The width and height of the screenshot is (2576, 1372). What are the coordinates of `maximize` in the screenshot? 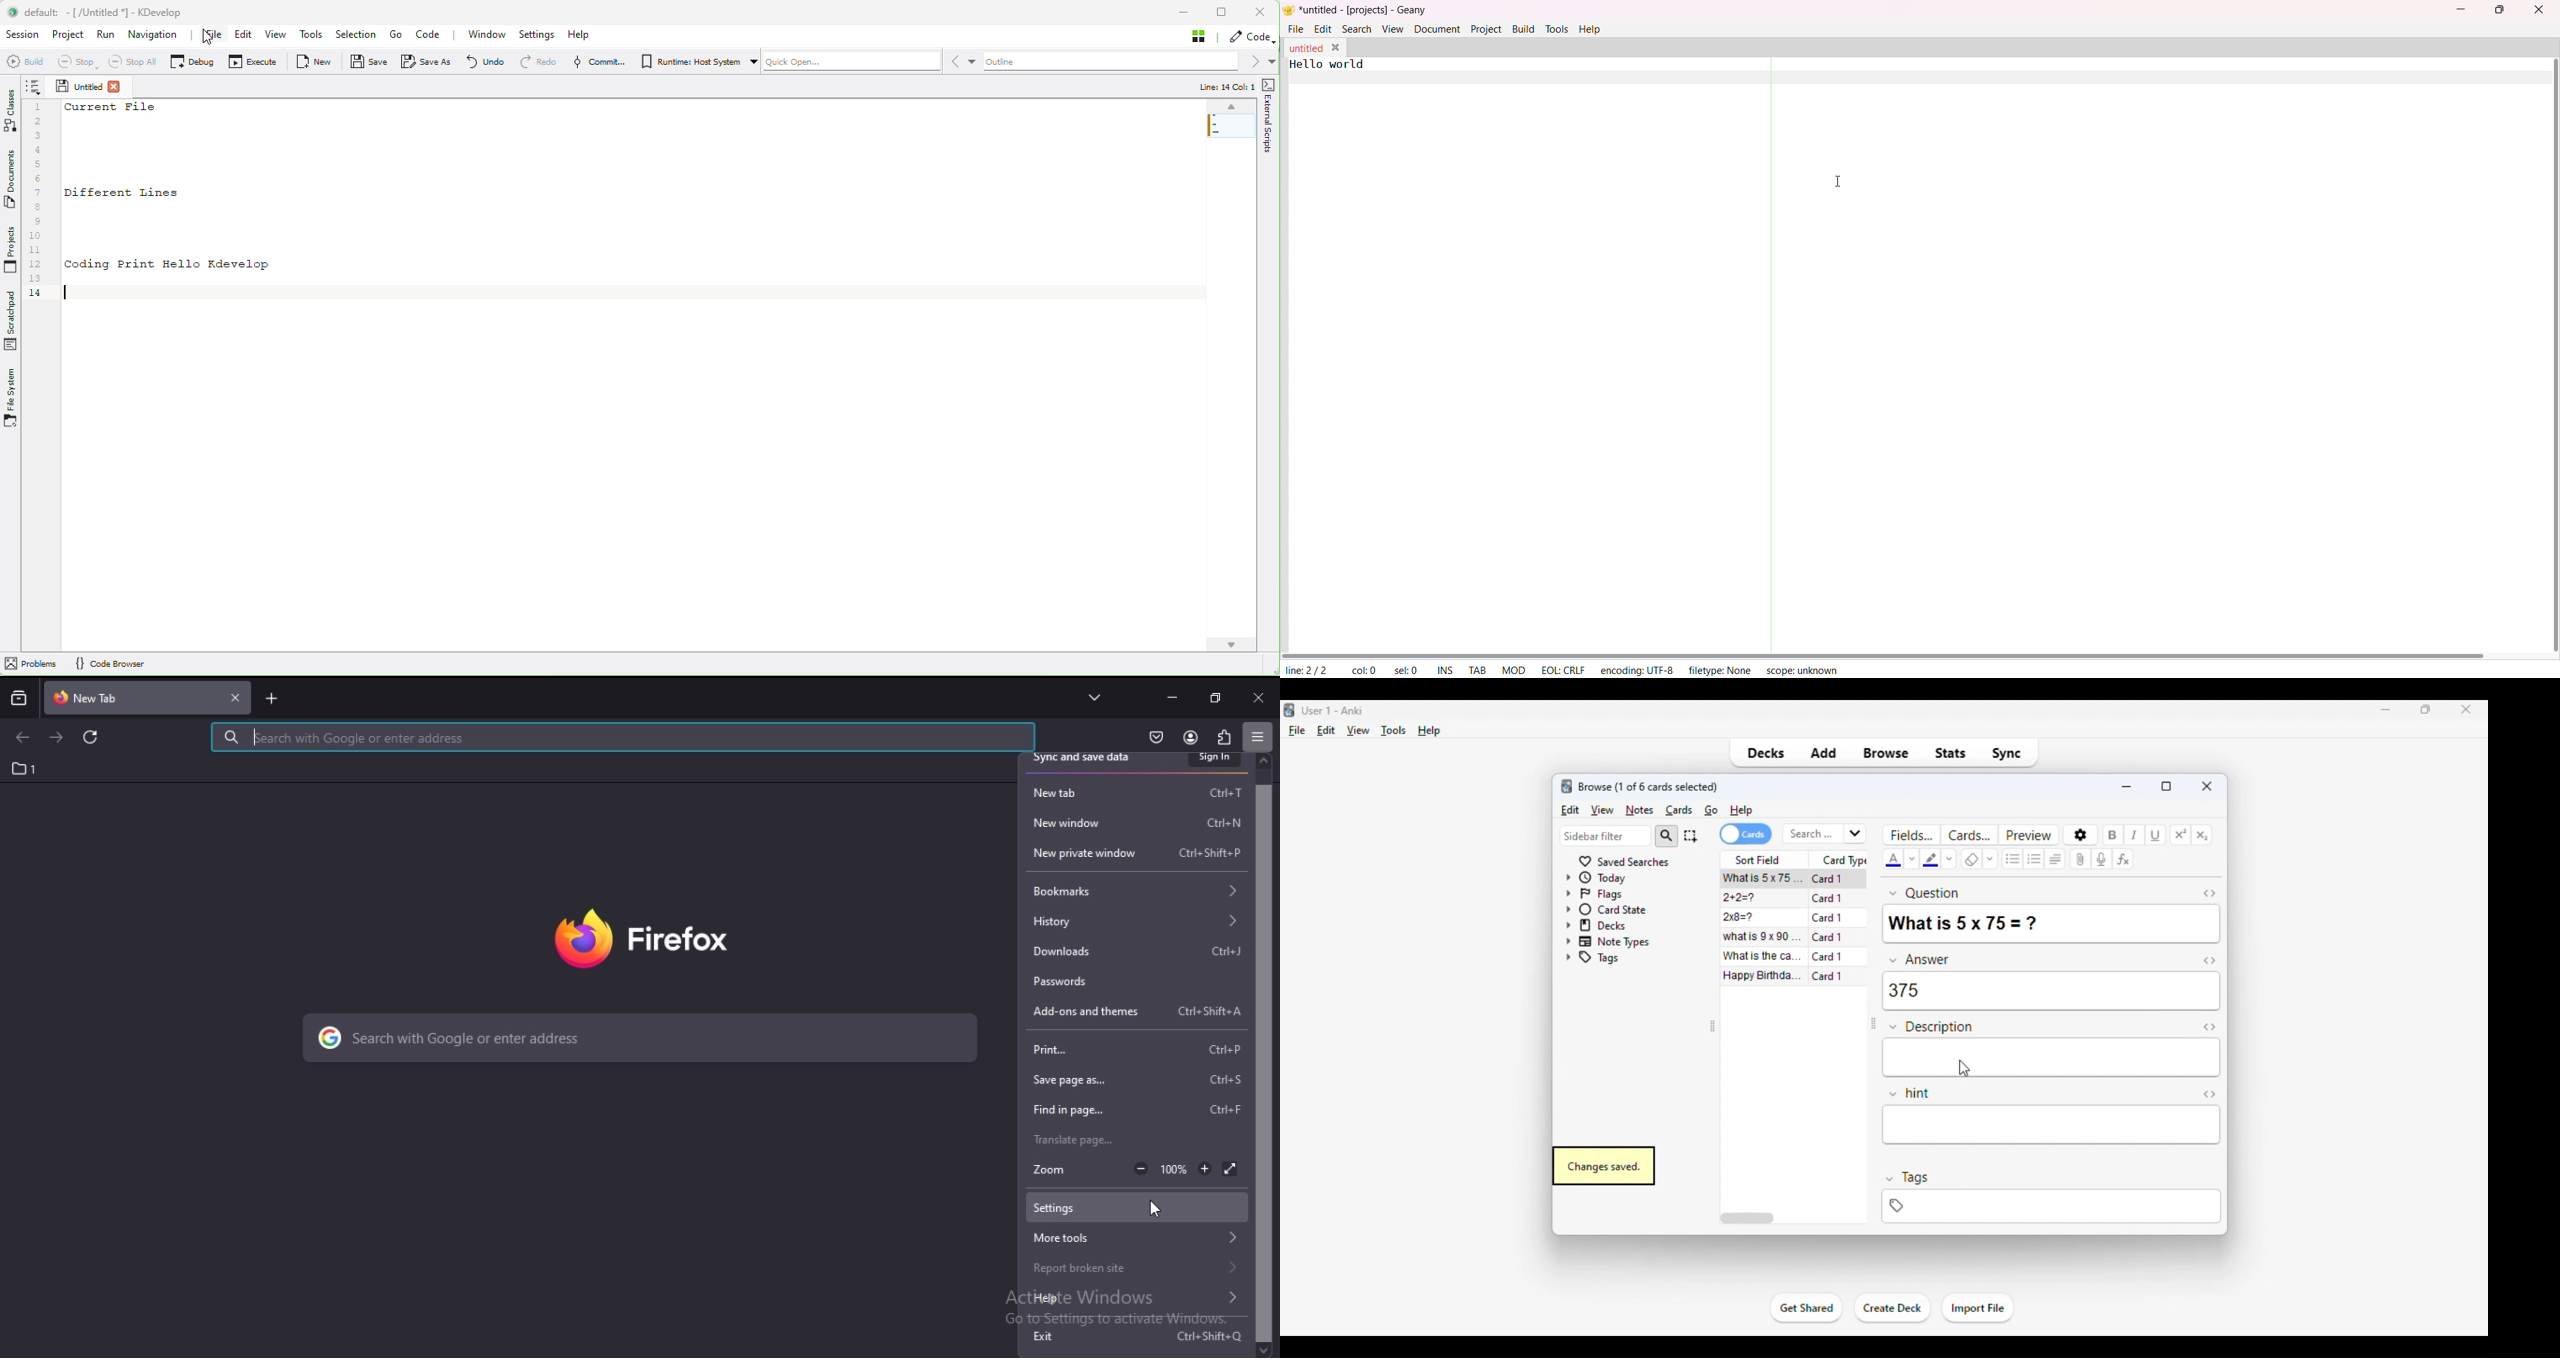 It's located at (2167, 786).